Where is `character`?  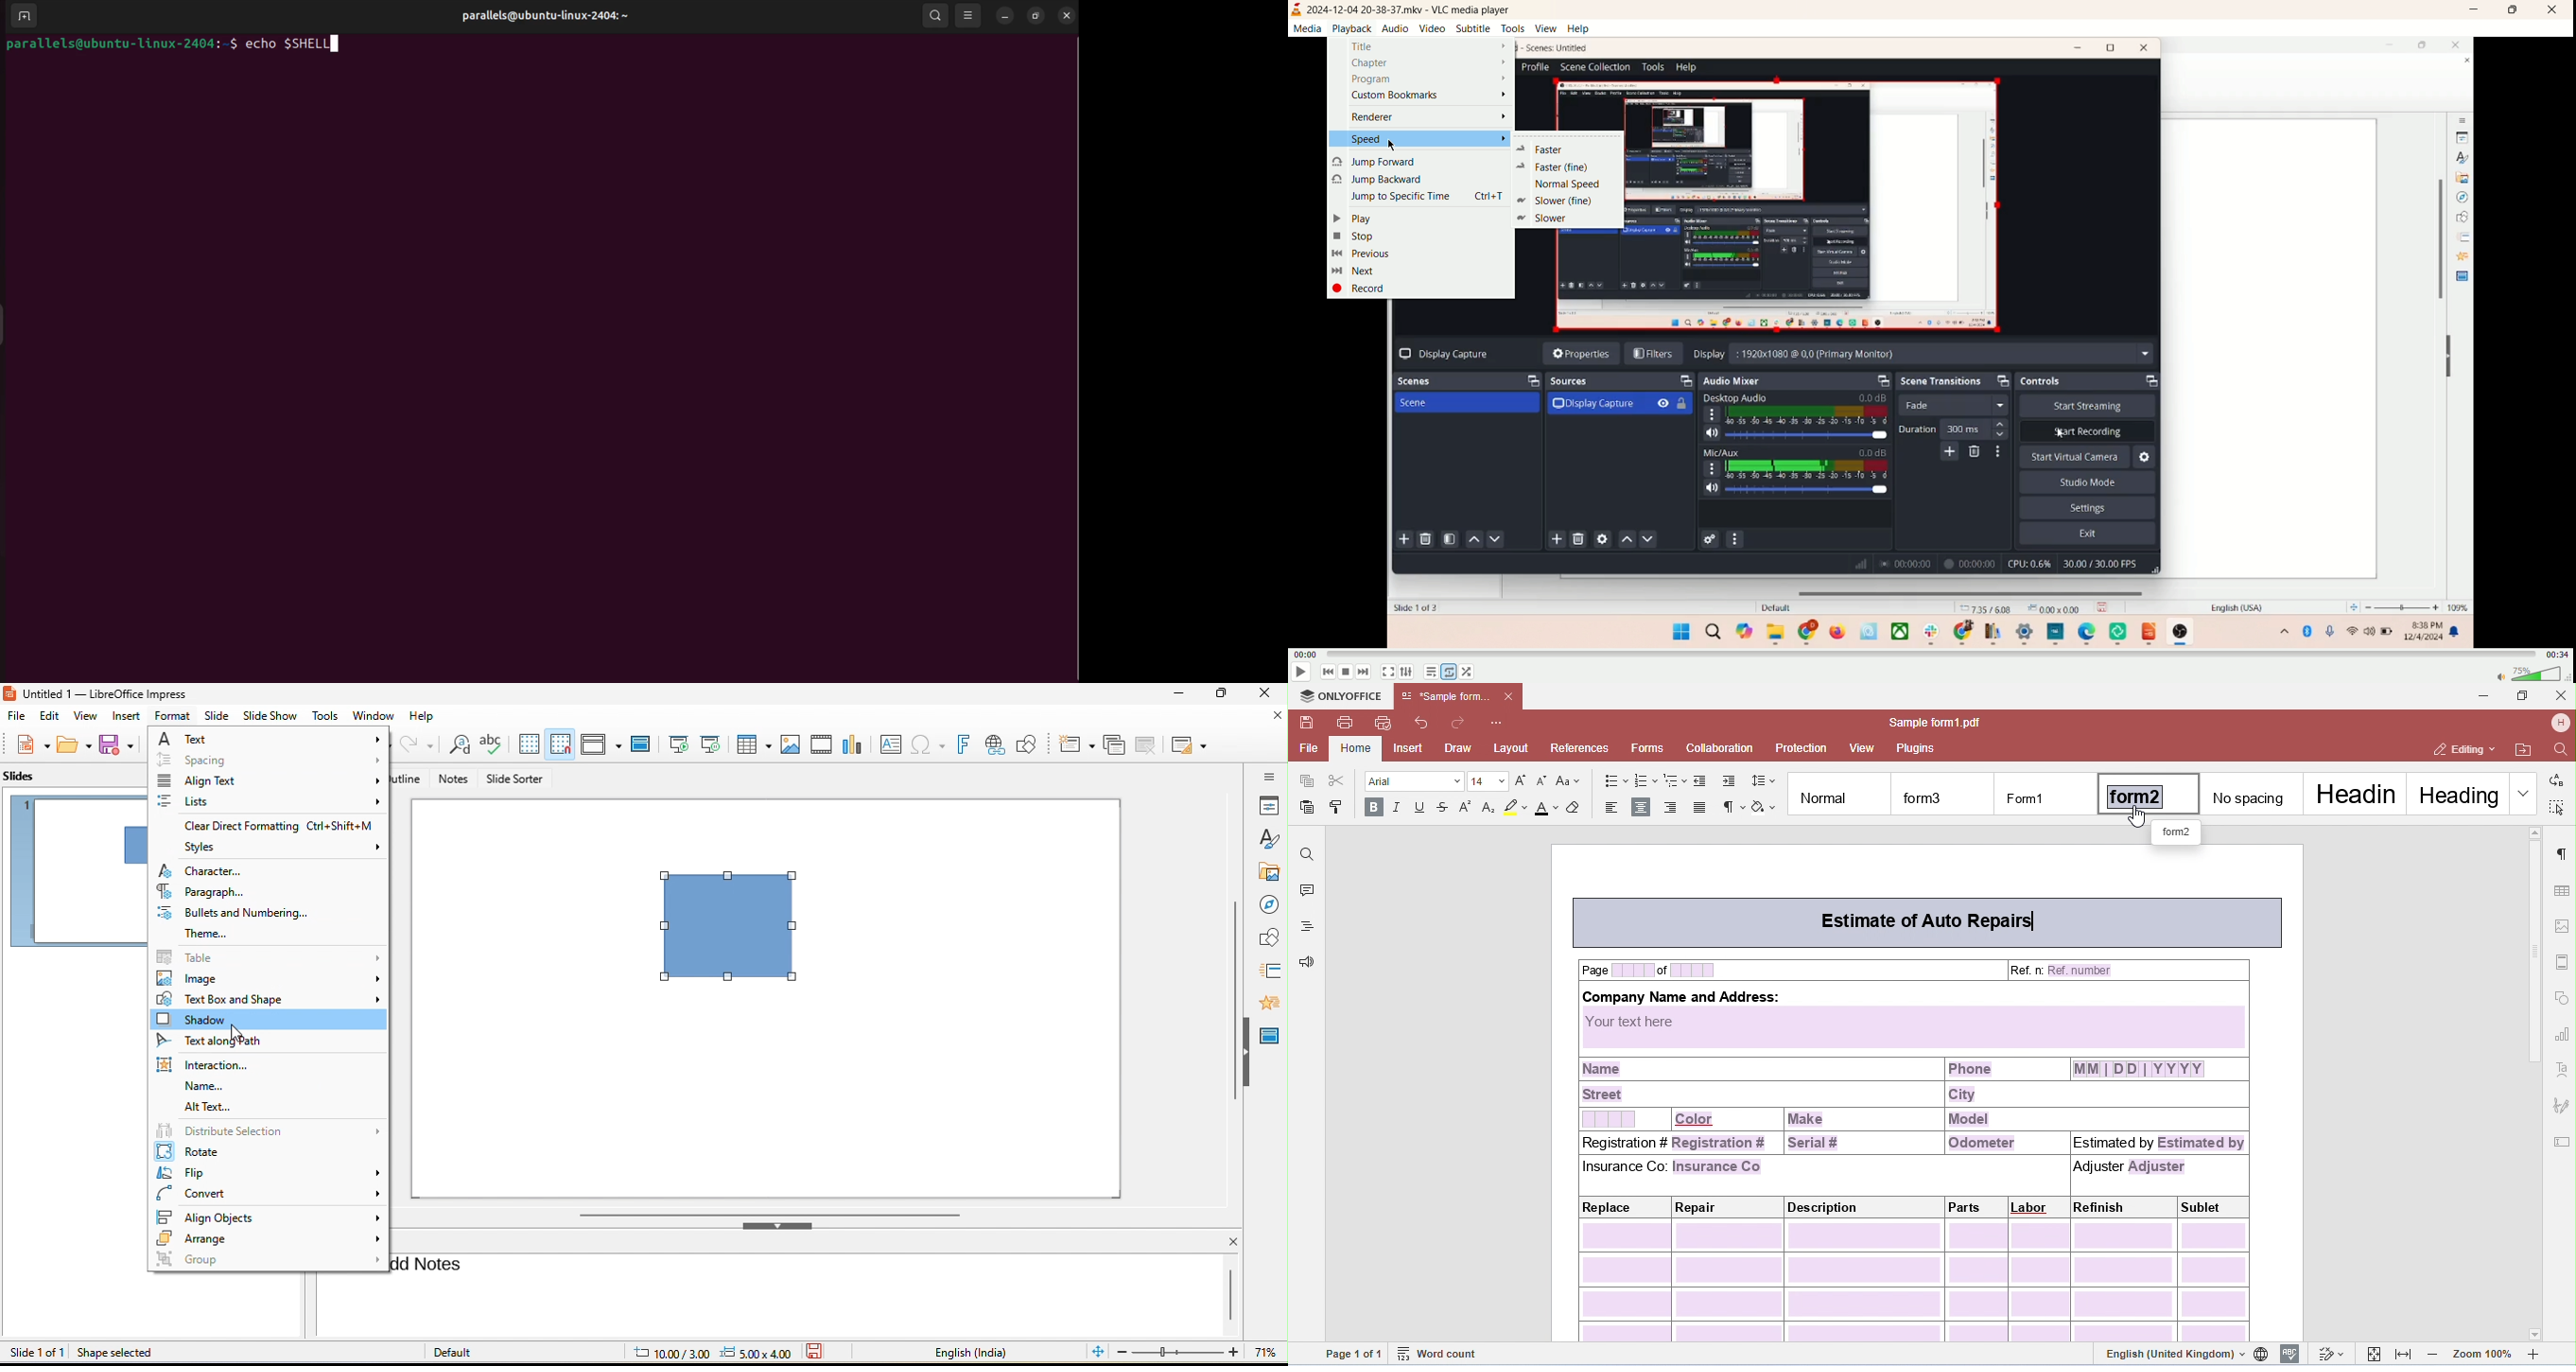 character is located at coordinates (208, 872).